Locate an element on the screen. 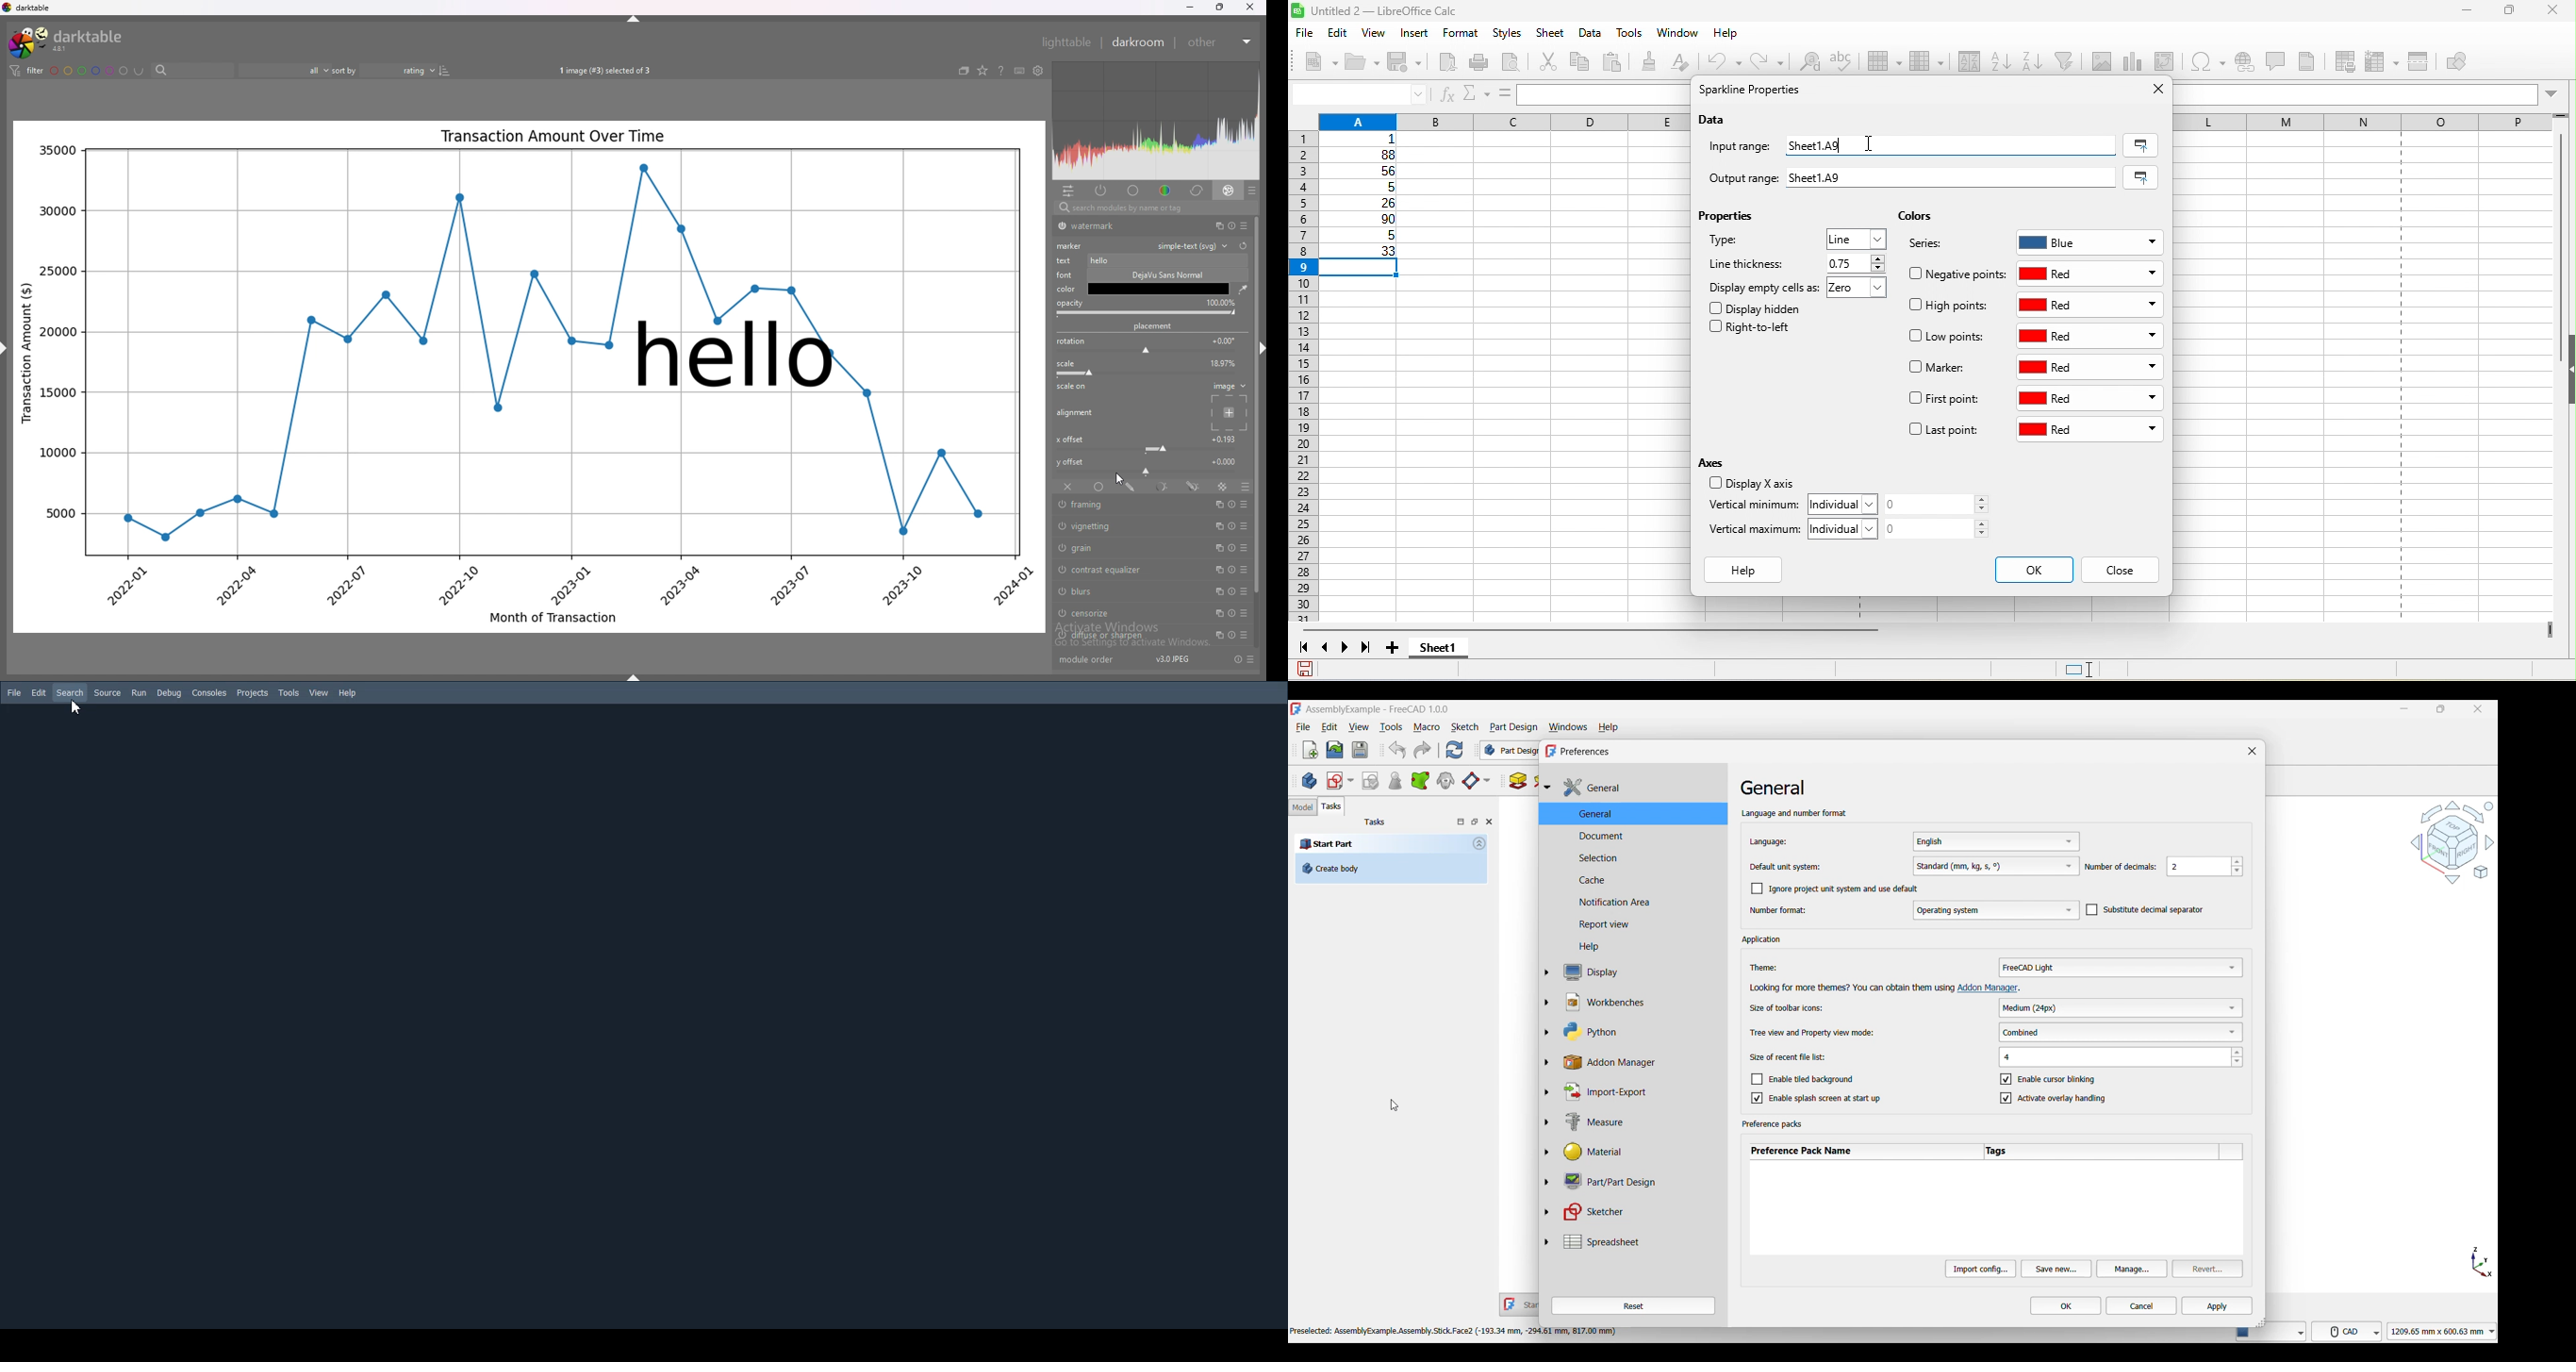 This screenshot has width=2576, height=1372. color is located at coordinates (1066, 289).